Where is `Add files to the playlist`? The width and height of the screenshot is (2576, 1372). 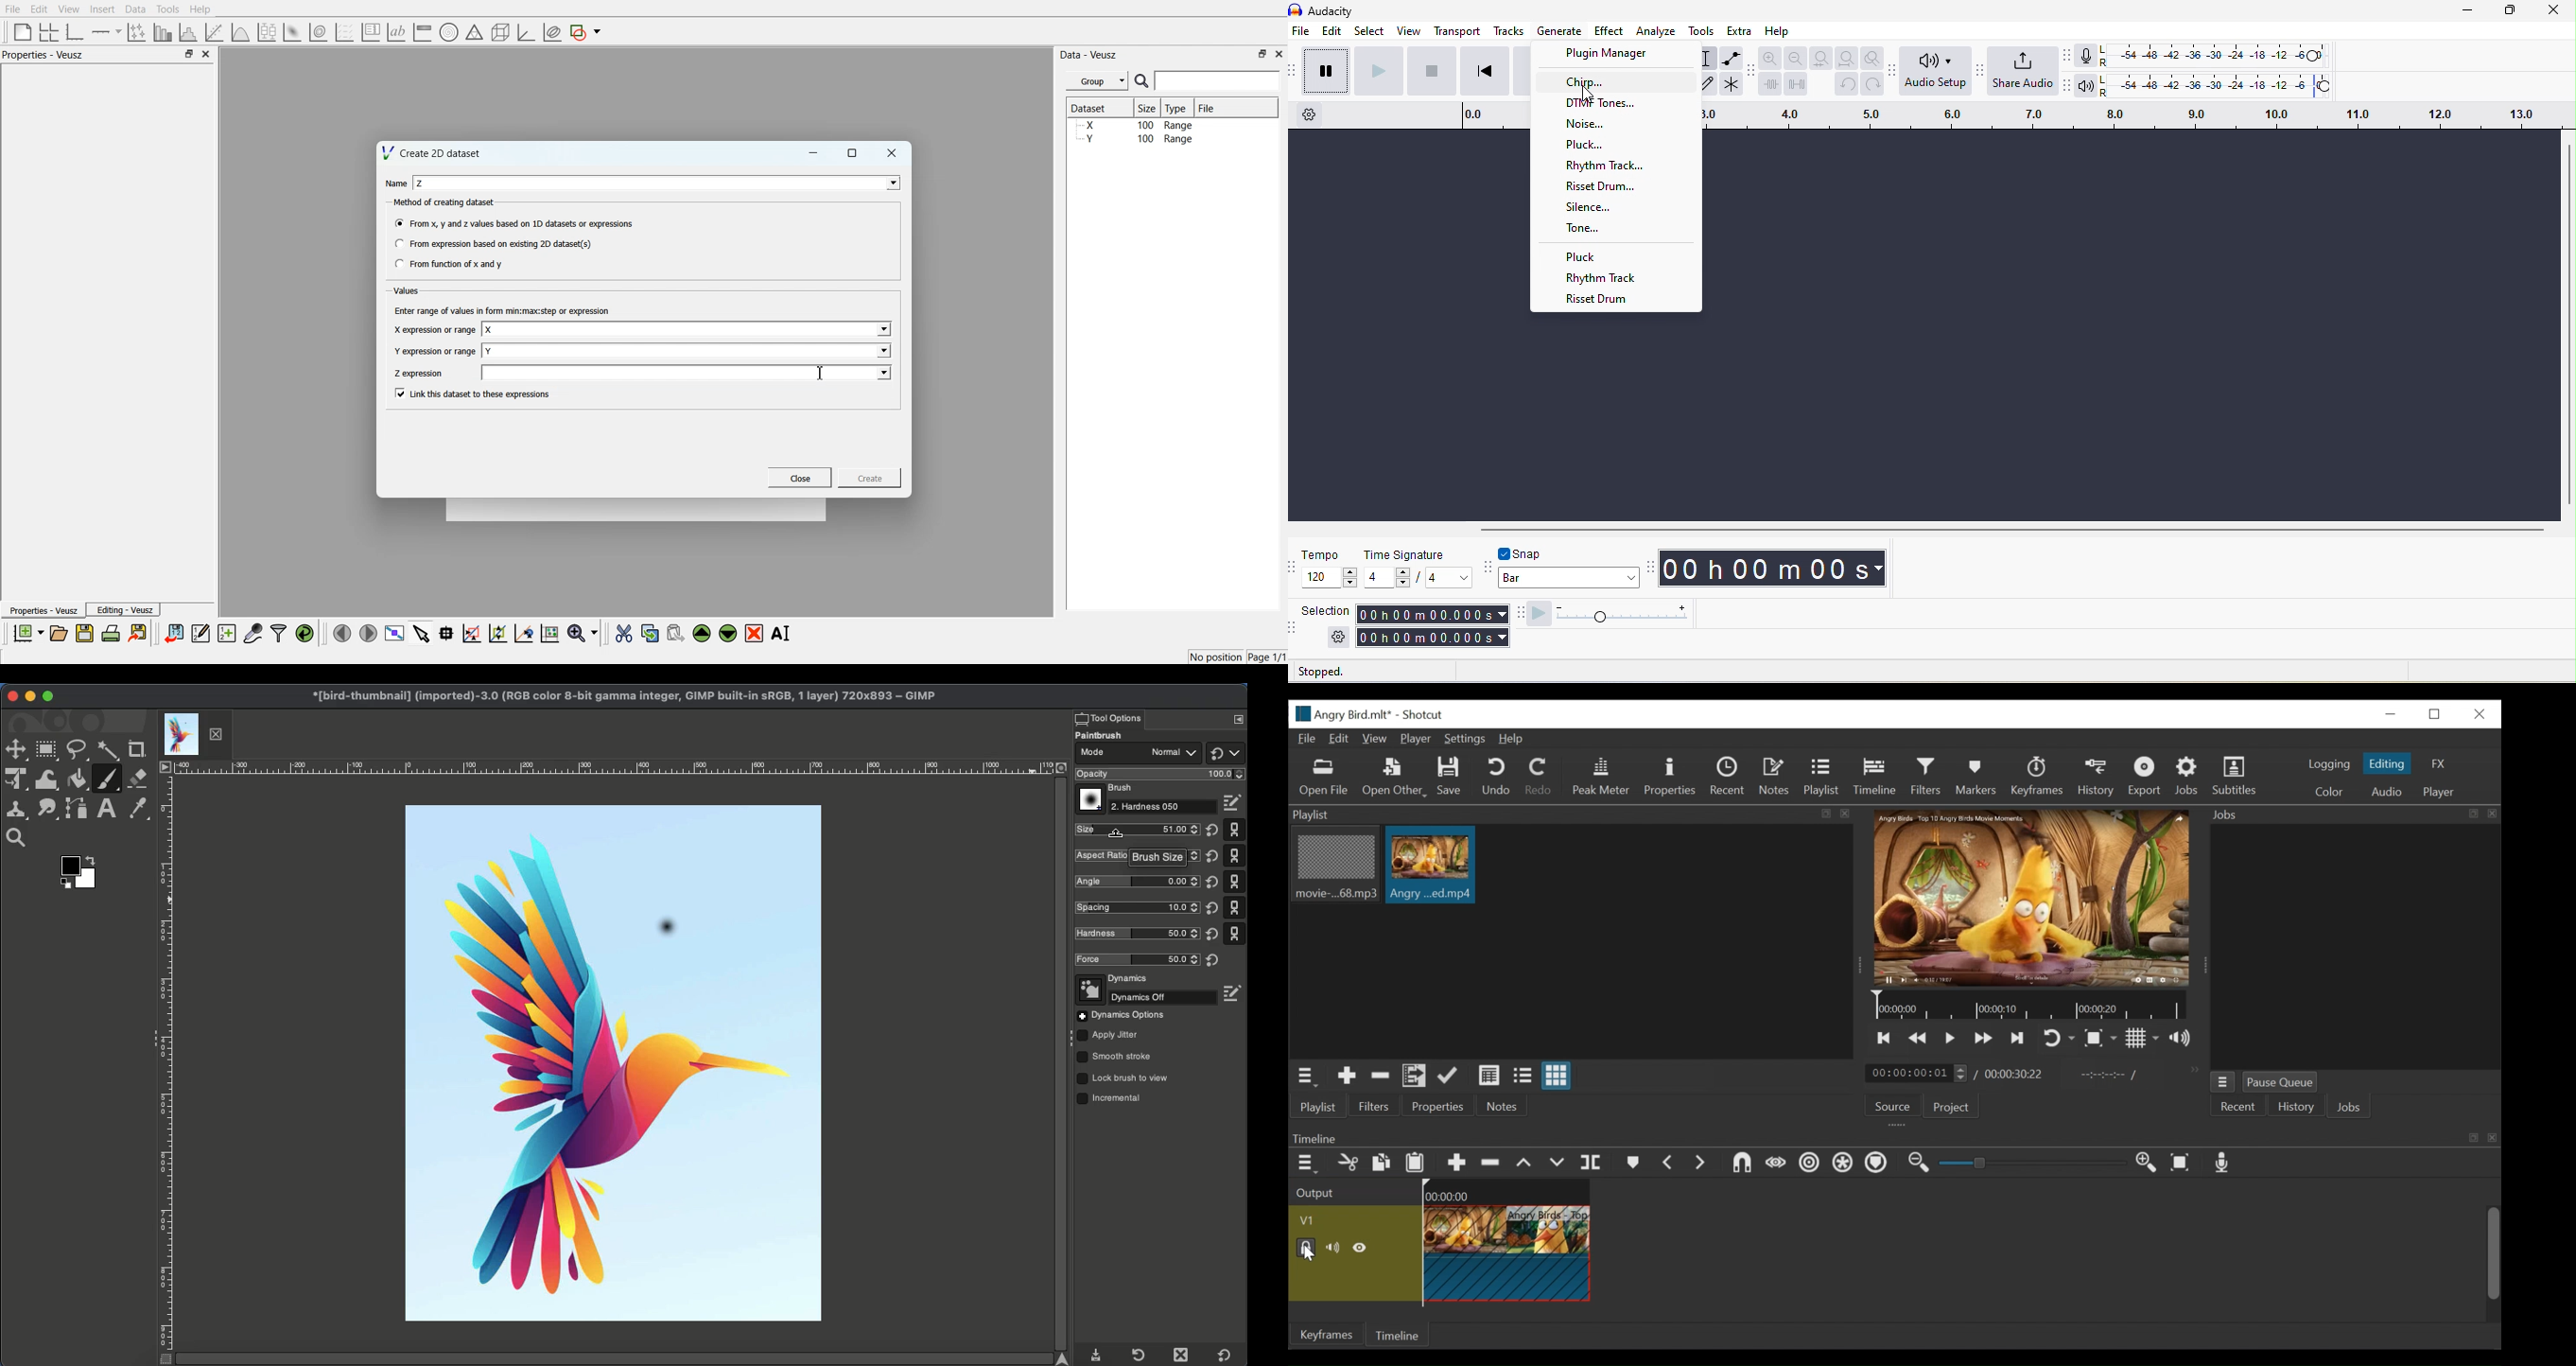
Add files to the playlist is located at coordinates (1414, 1077).